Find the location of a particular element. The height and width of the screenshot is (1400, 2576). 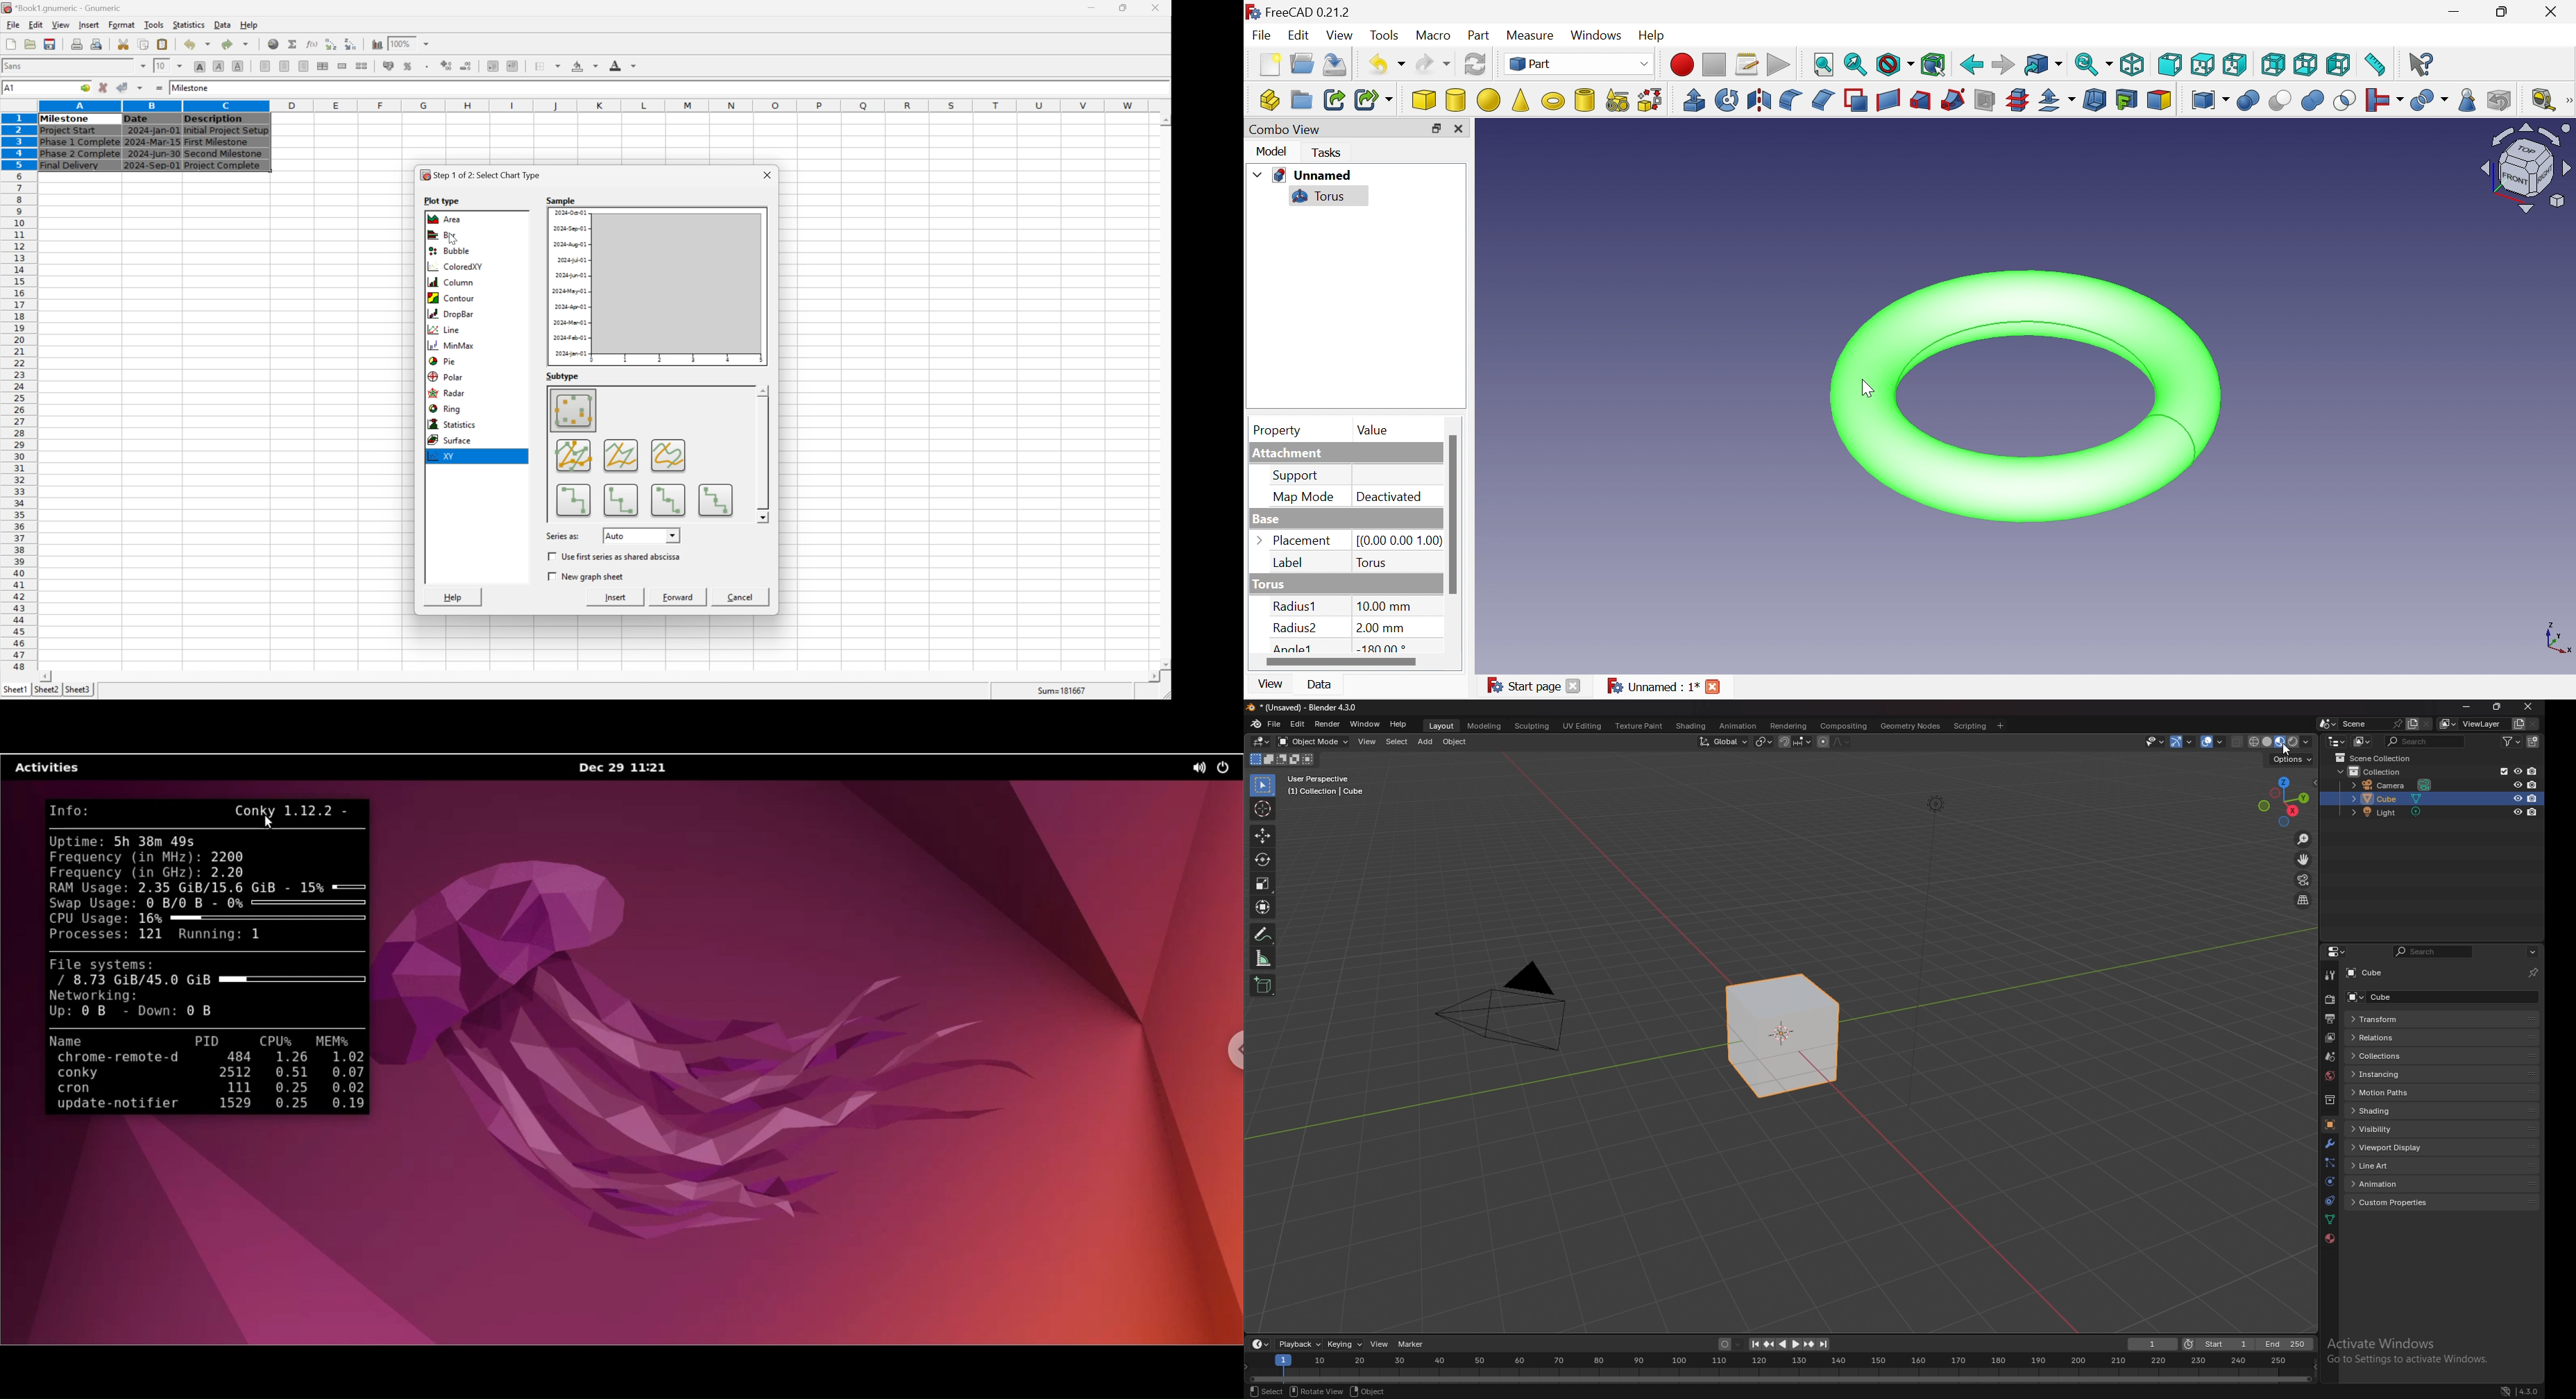

Bounding box is located at coordinates (1933, 65).